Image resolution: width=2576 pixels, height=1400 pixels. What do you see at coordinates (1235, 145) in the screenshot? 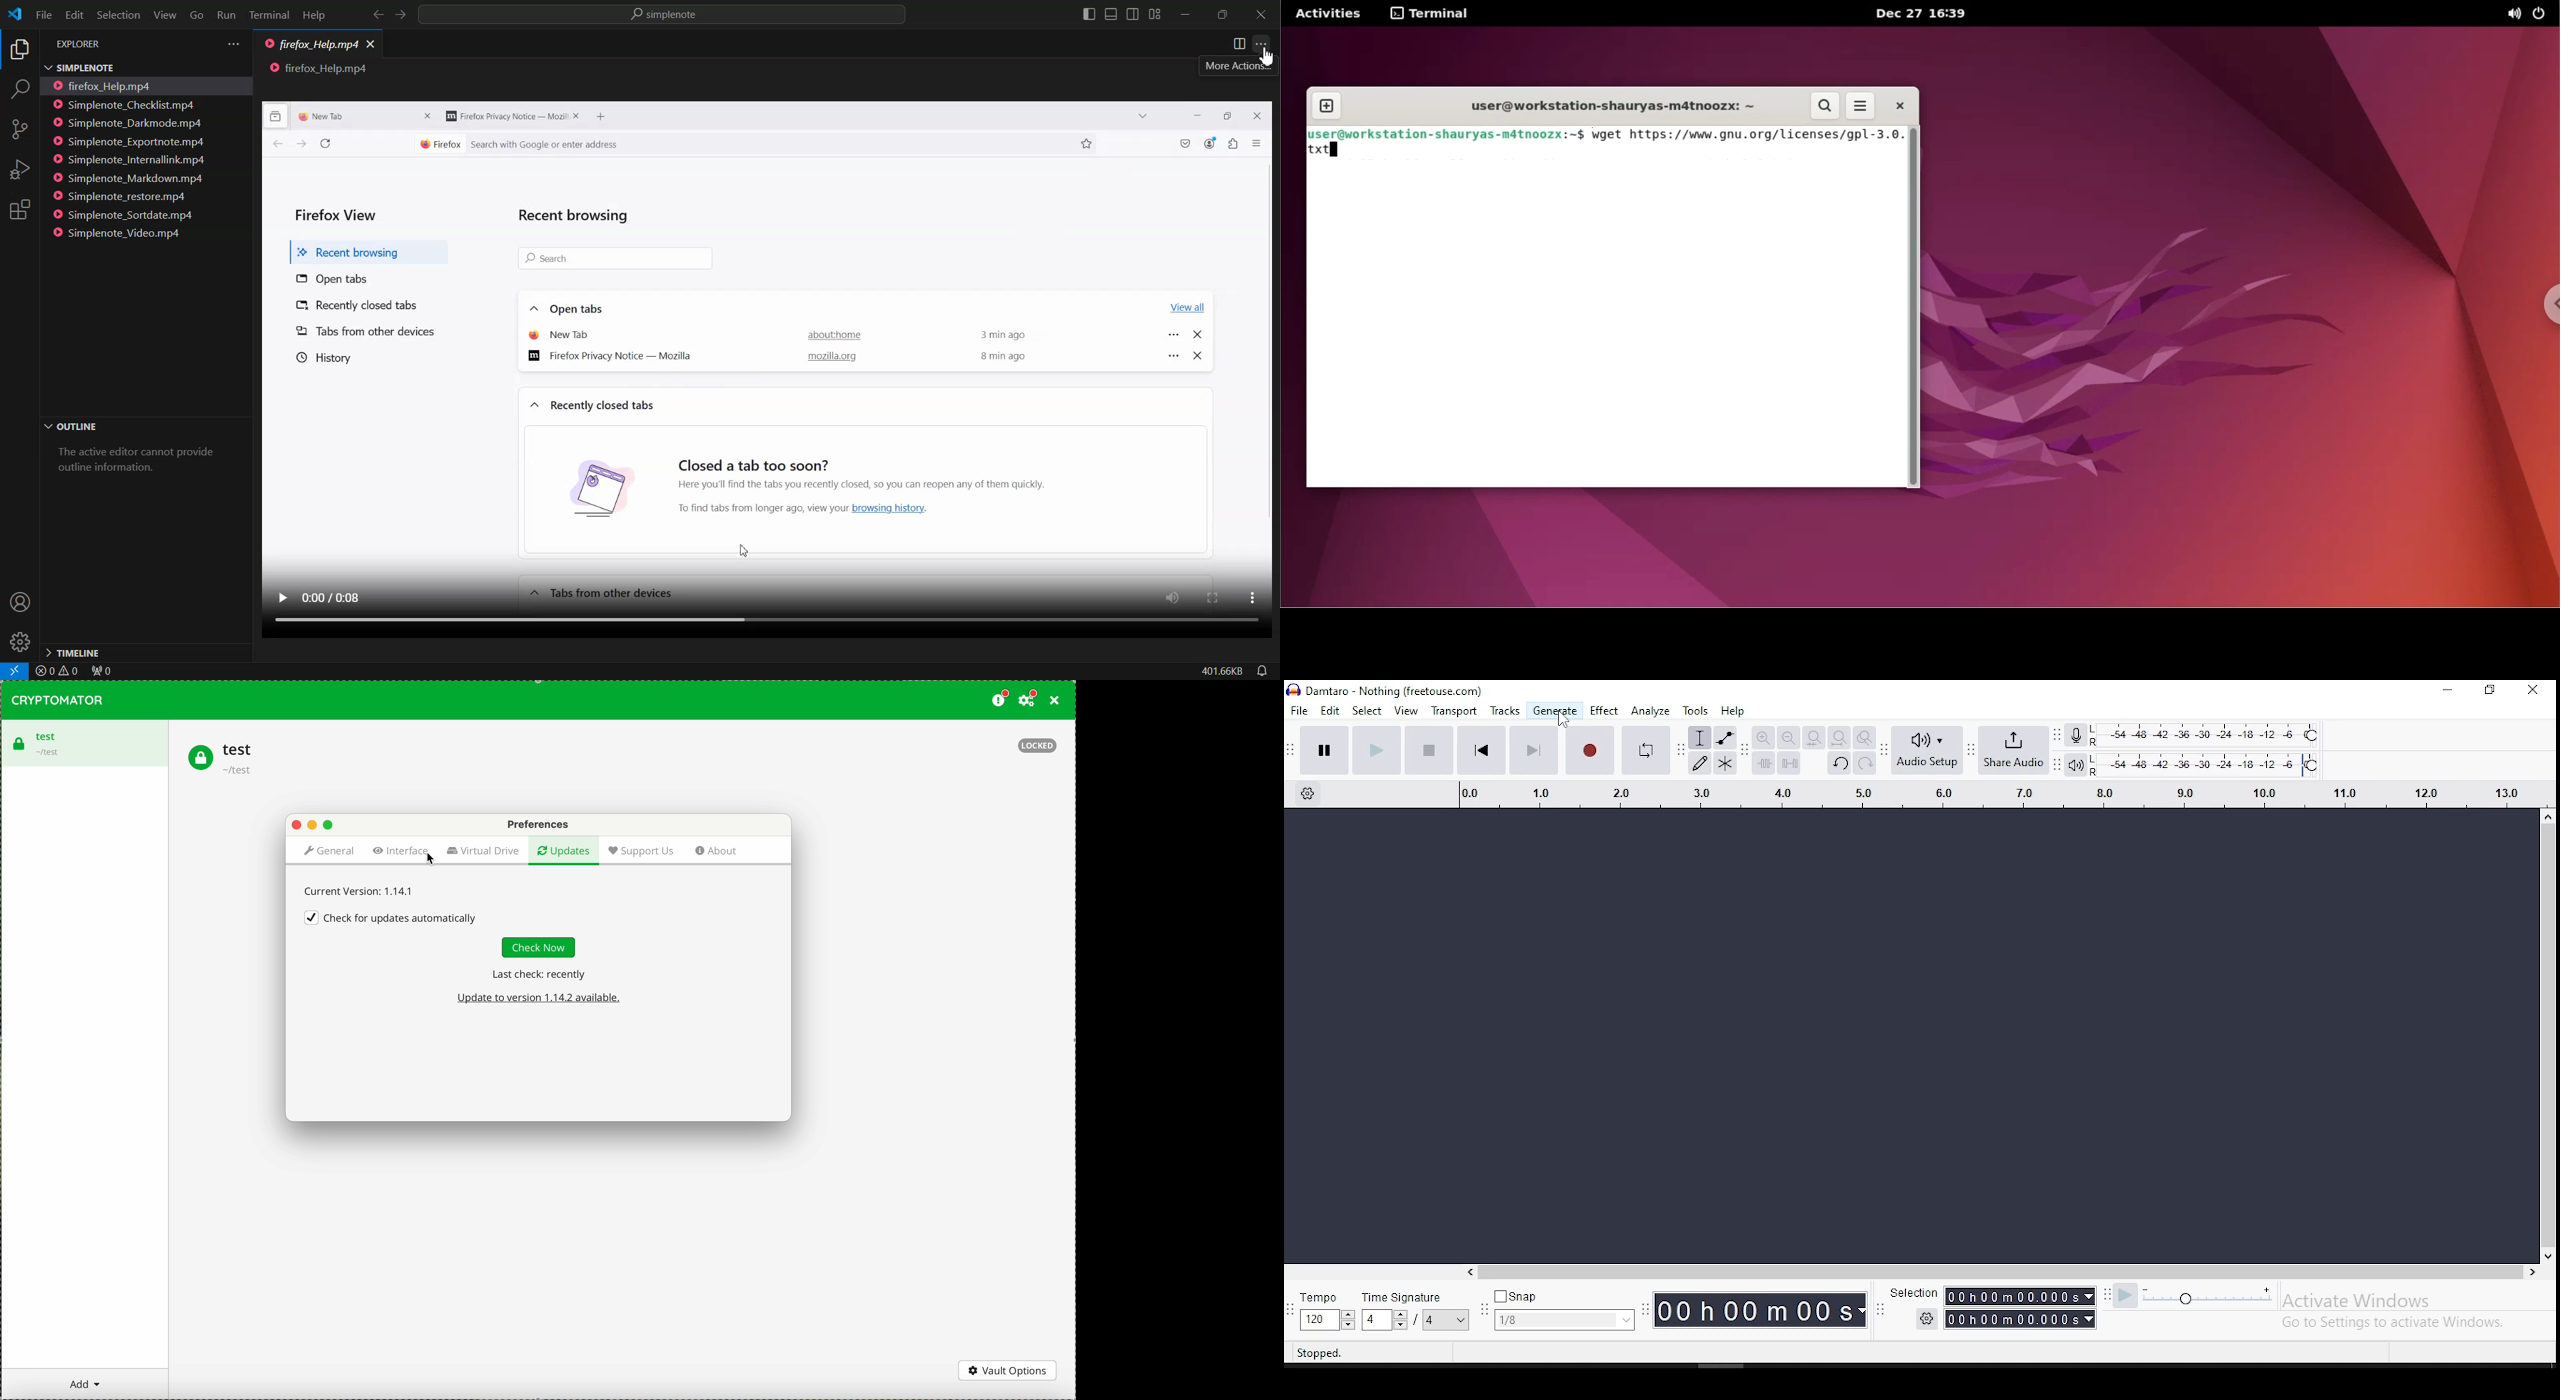
I see `extensions` at bounding box center [1235, 145].